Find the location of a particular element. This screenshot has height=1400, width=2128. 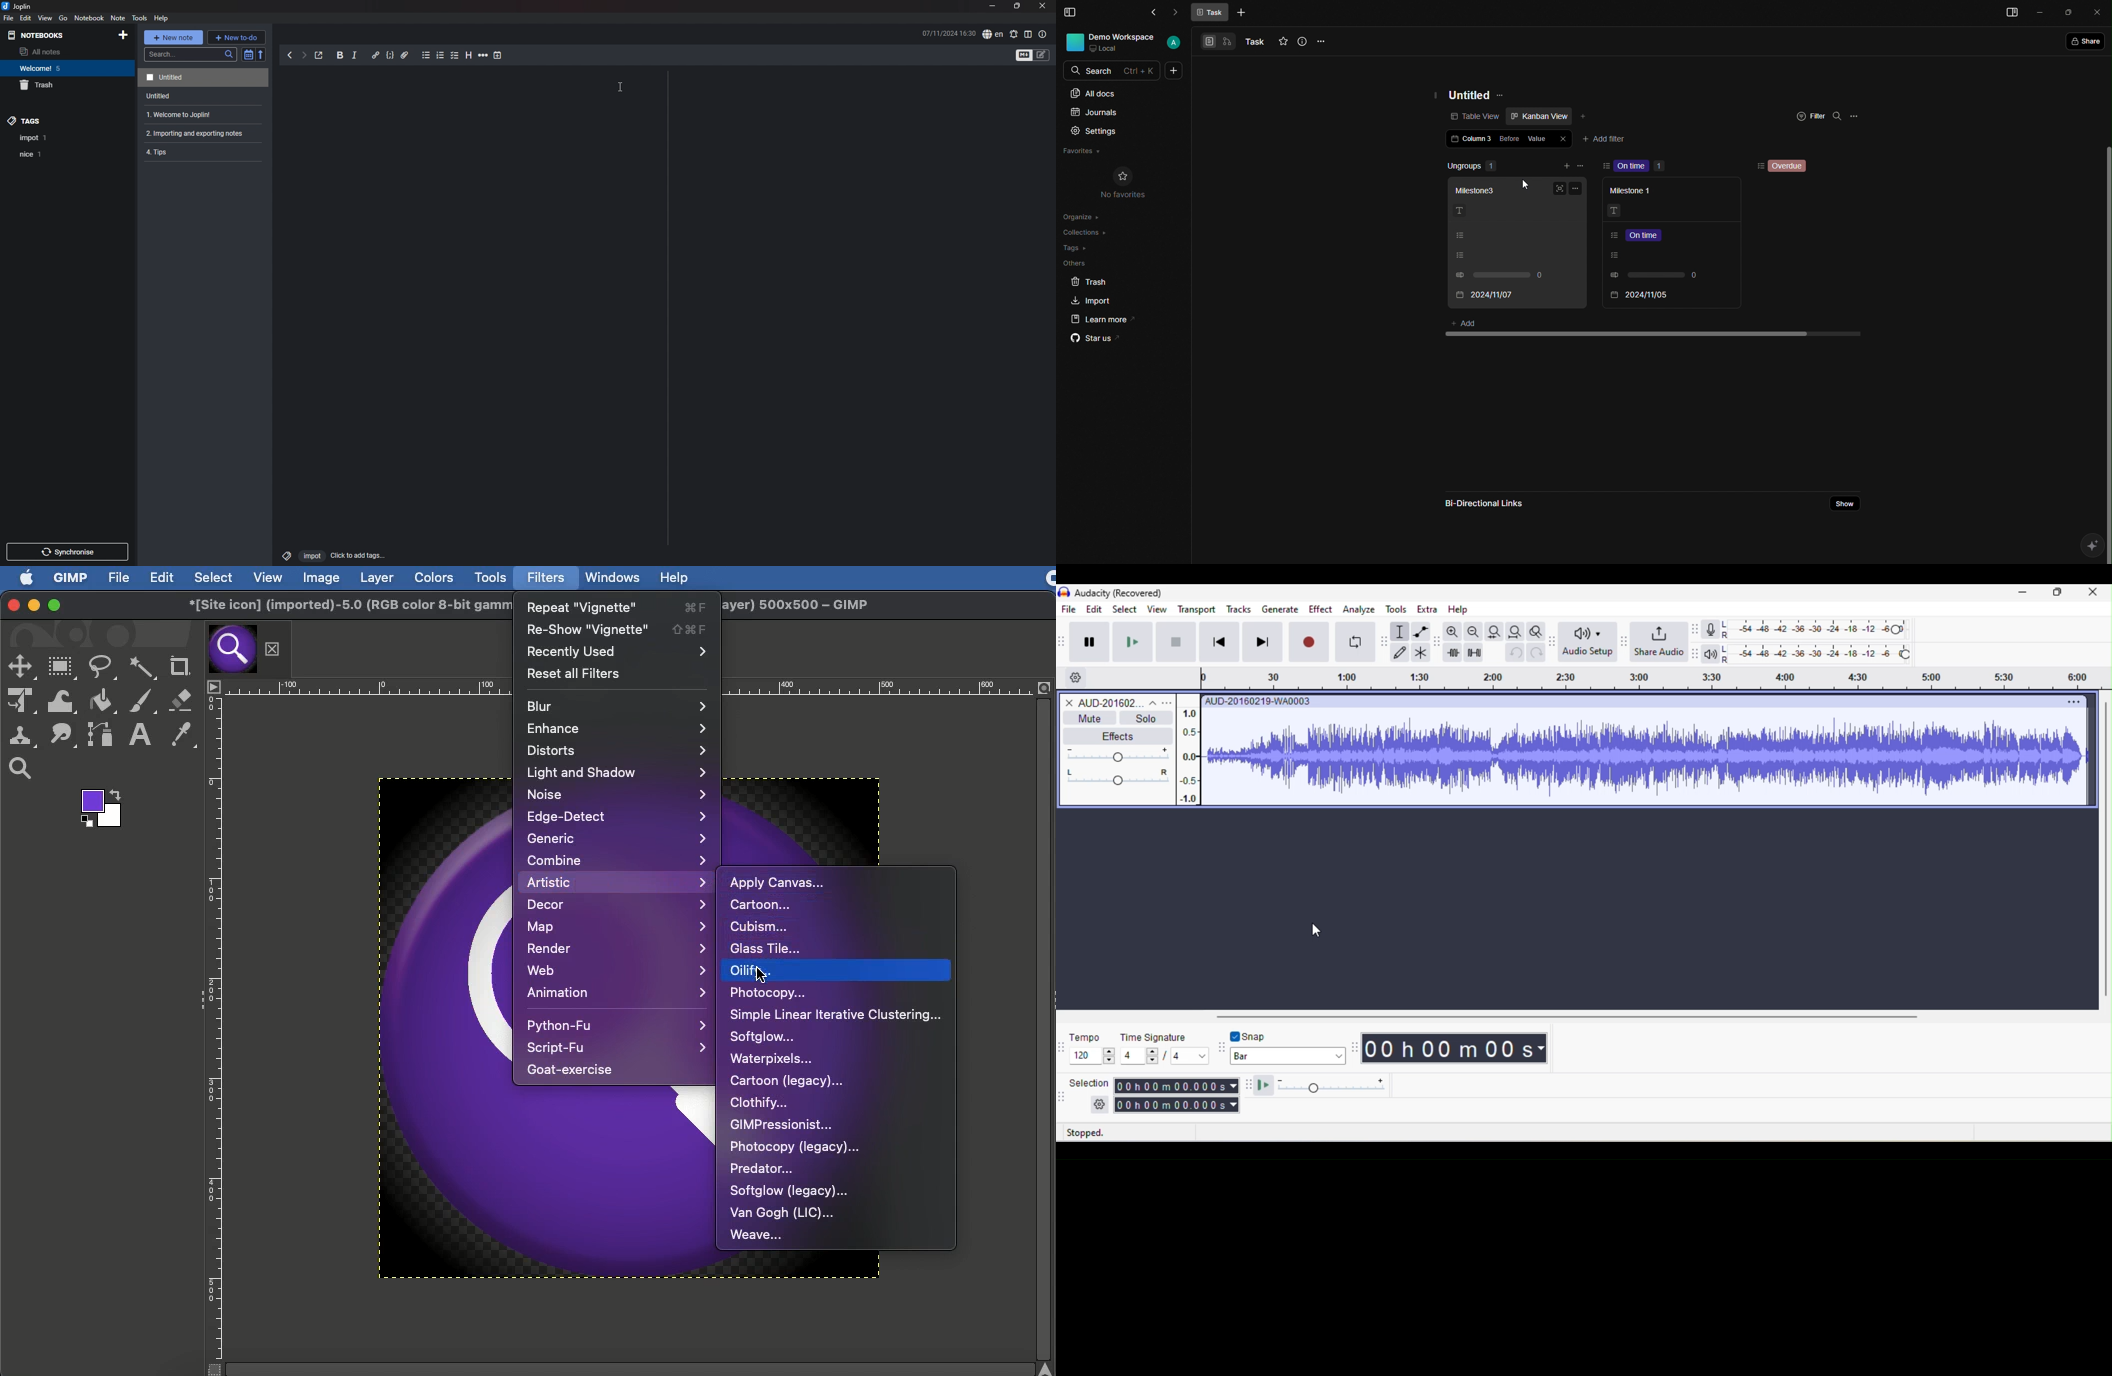

File is located at coordinates (1070, 609).